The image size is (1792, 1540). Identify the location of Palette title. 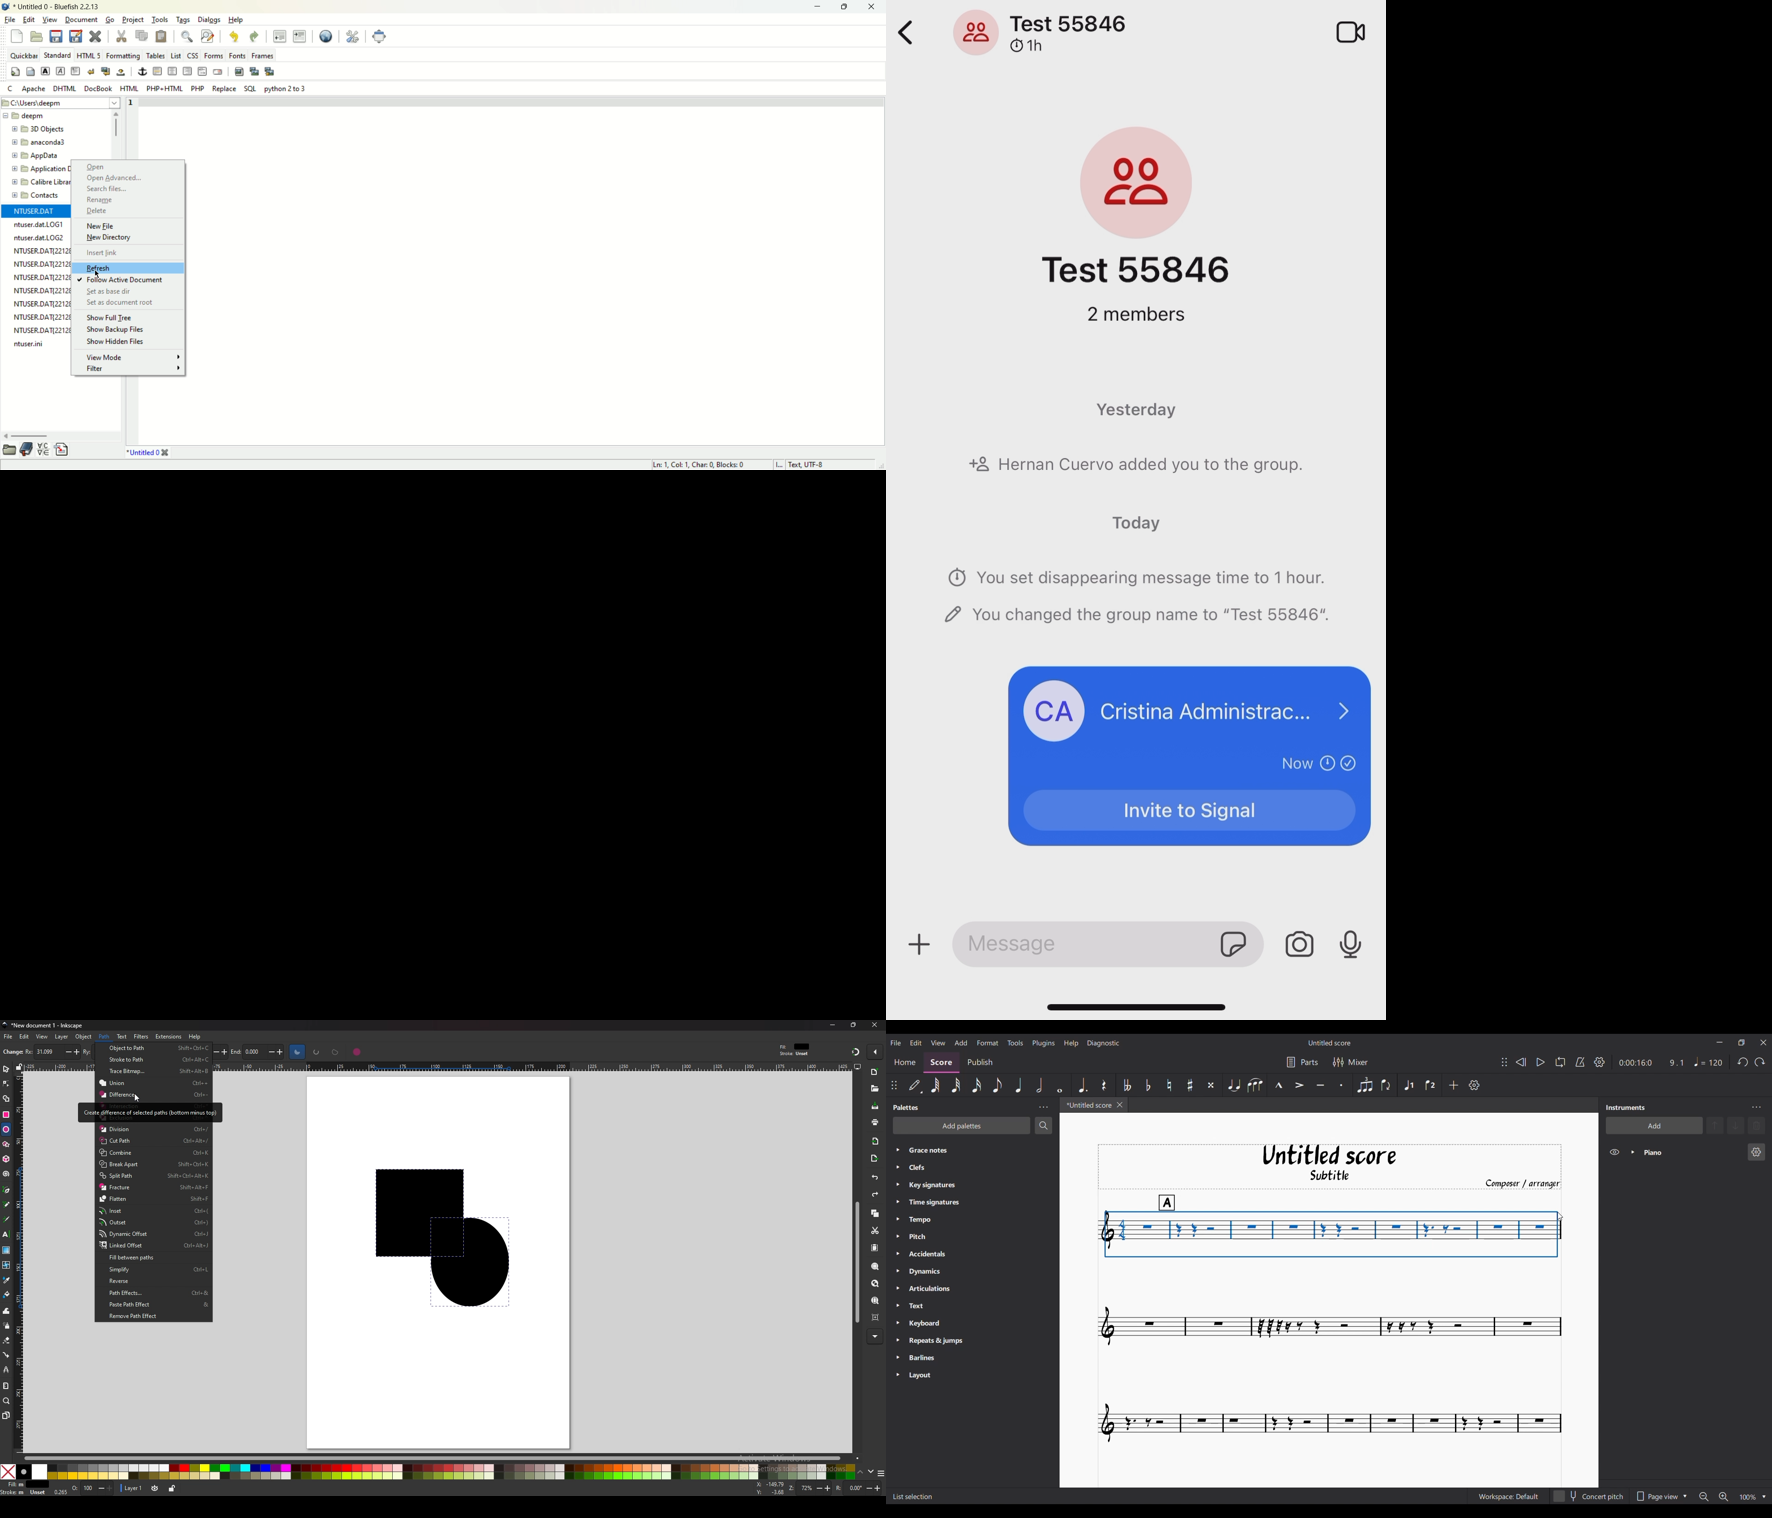
(907, 1108).